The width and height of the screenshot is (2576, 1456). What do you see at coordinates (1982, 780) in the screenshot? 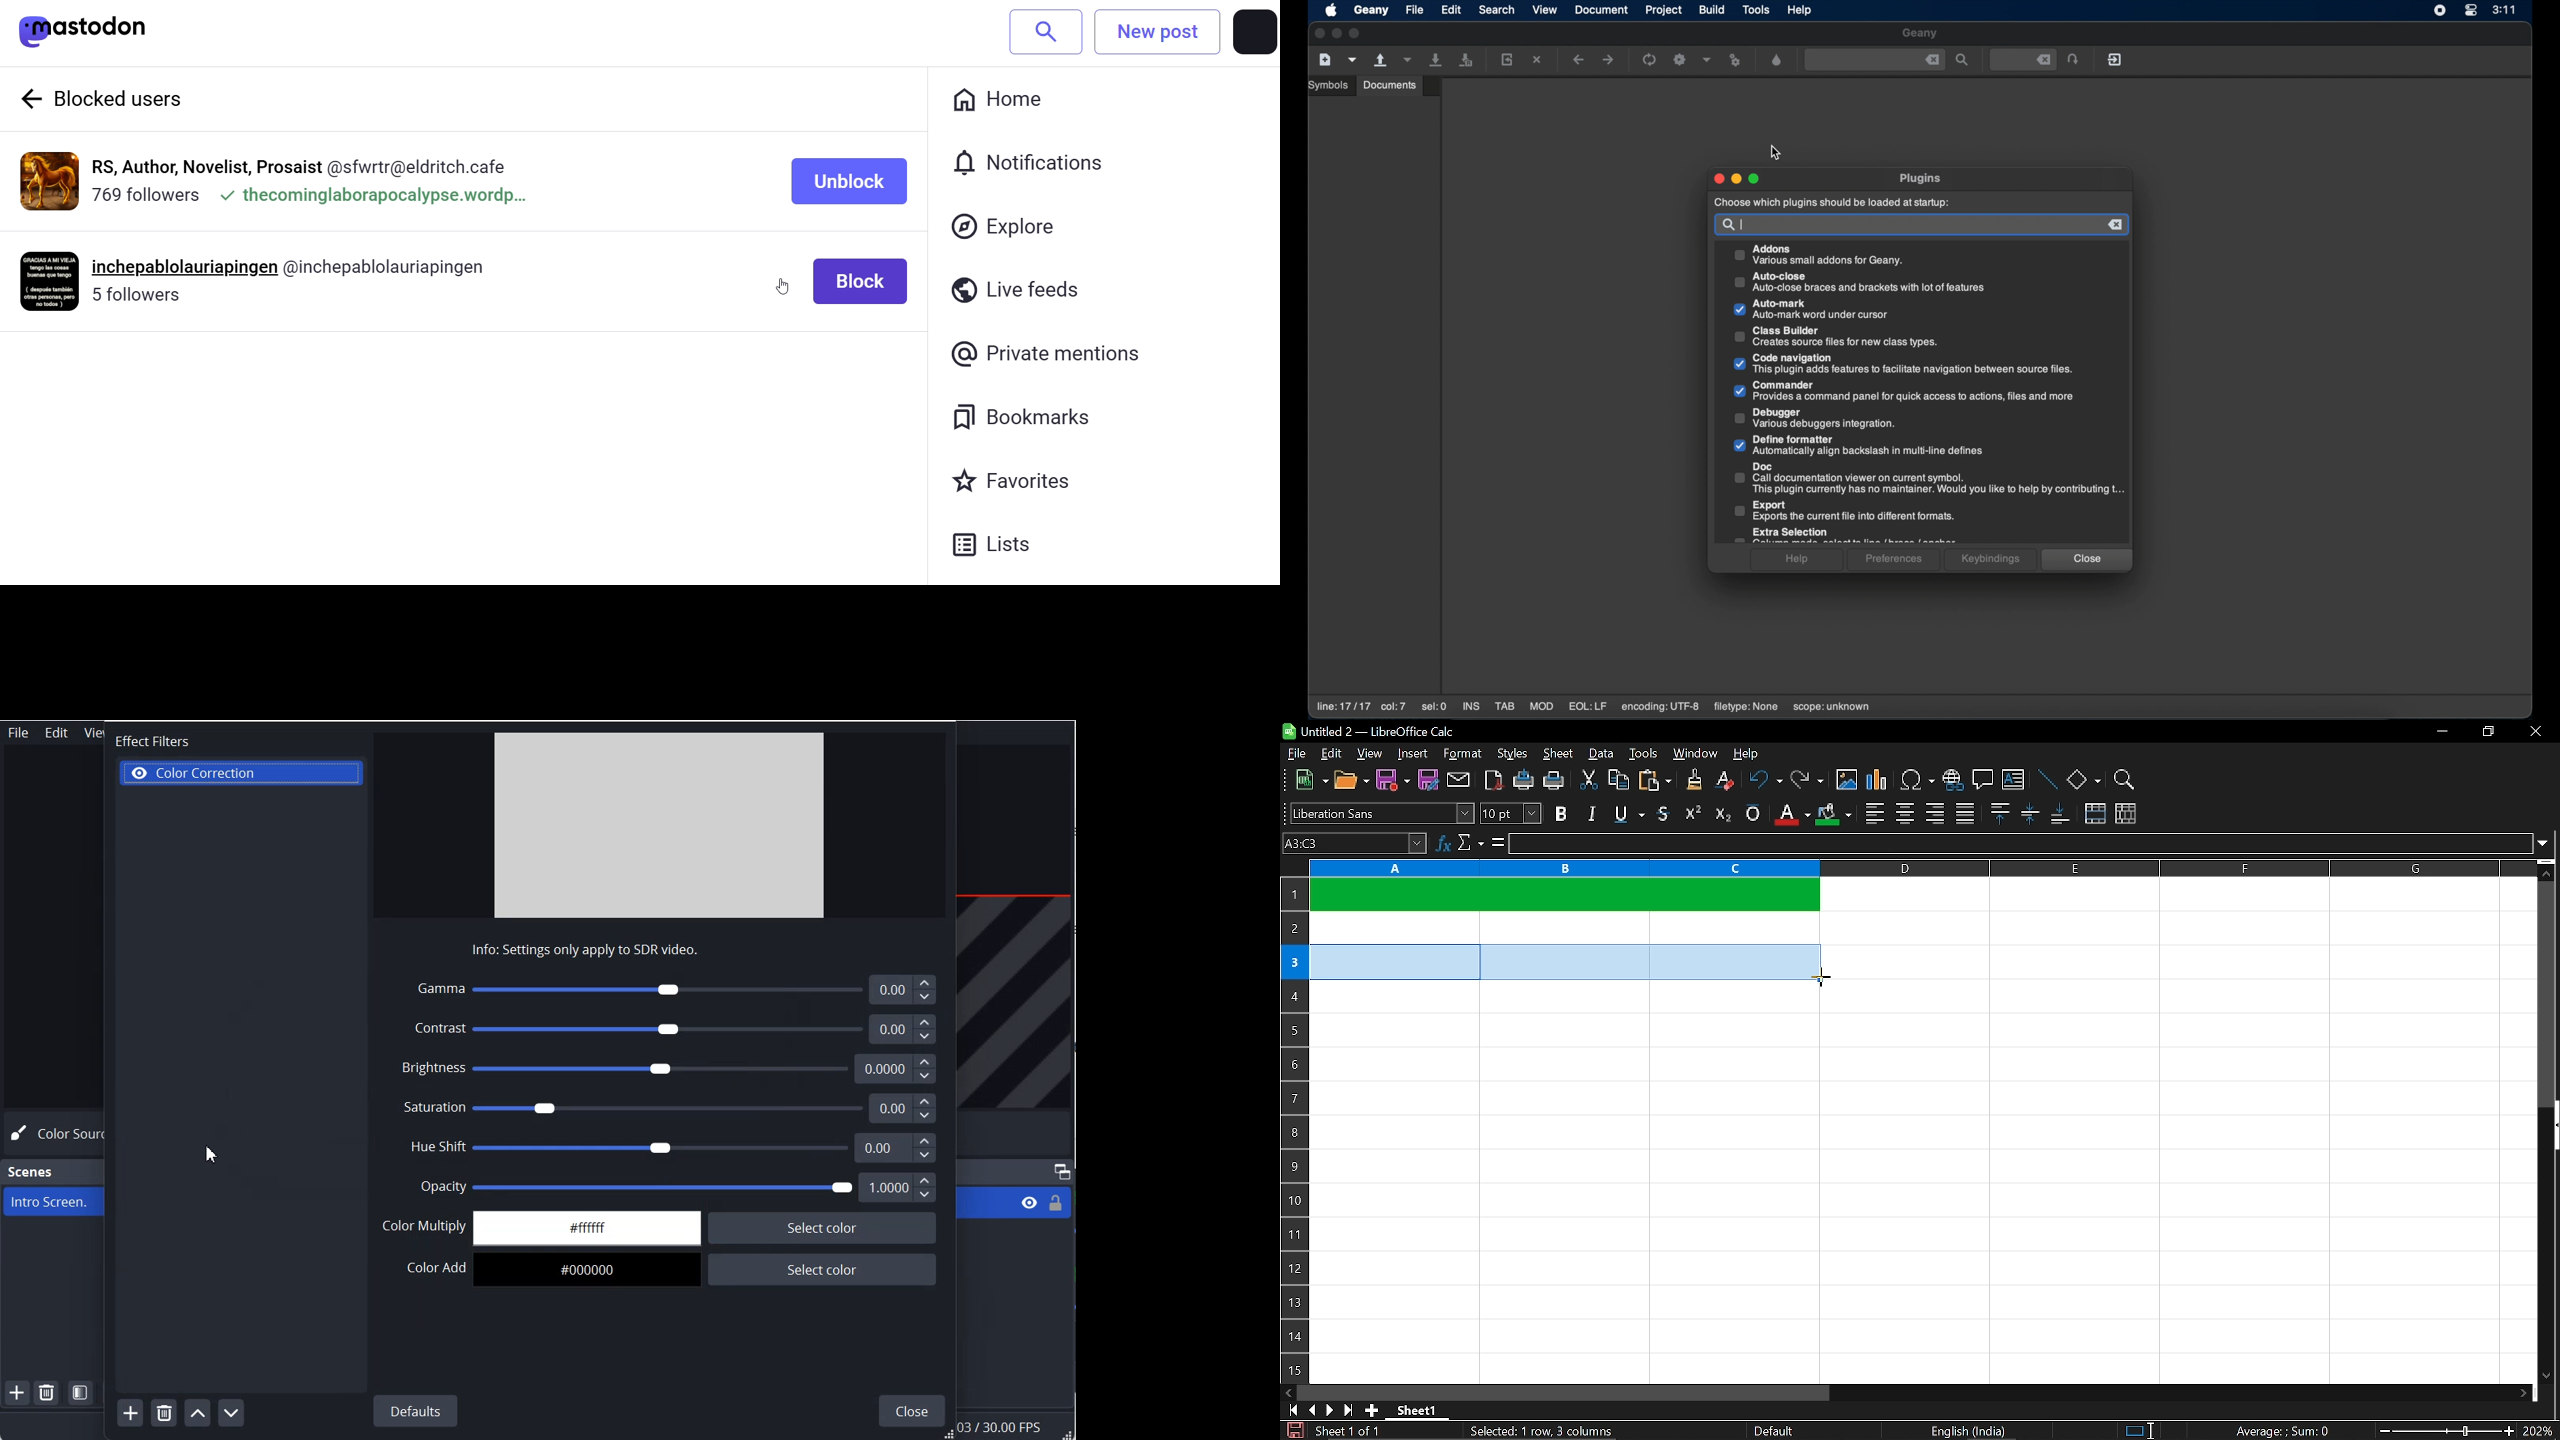
I see `insert comment` at bounding box center [1982, 780].